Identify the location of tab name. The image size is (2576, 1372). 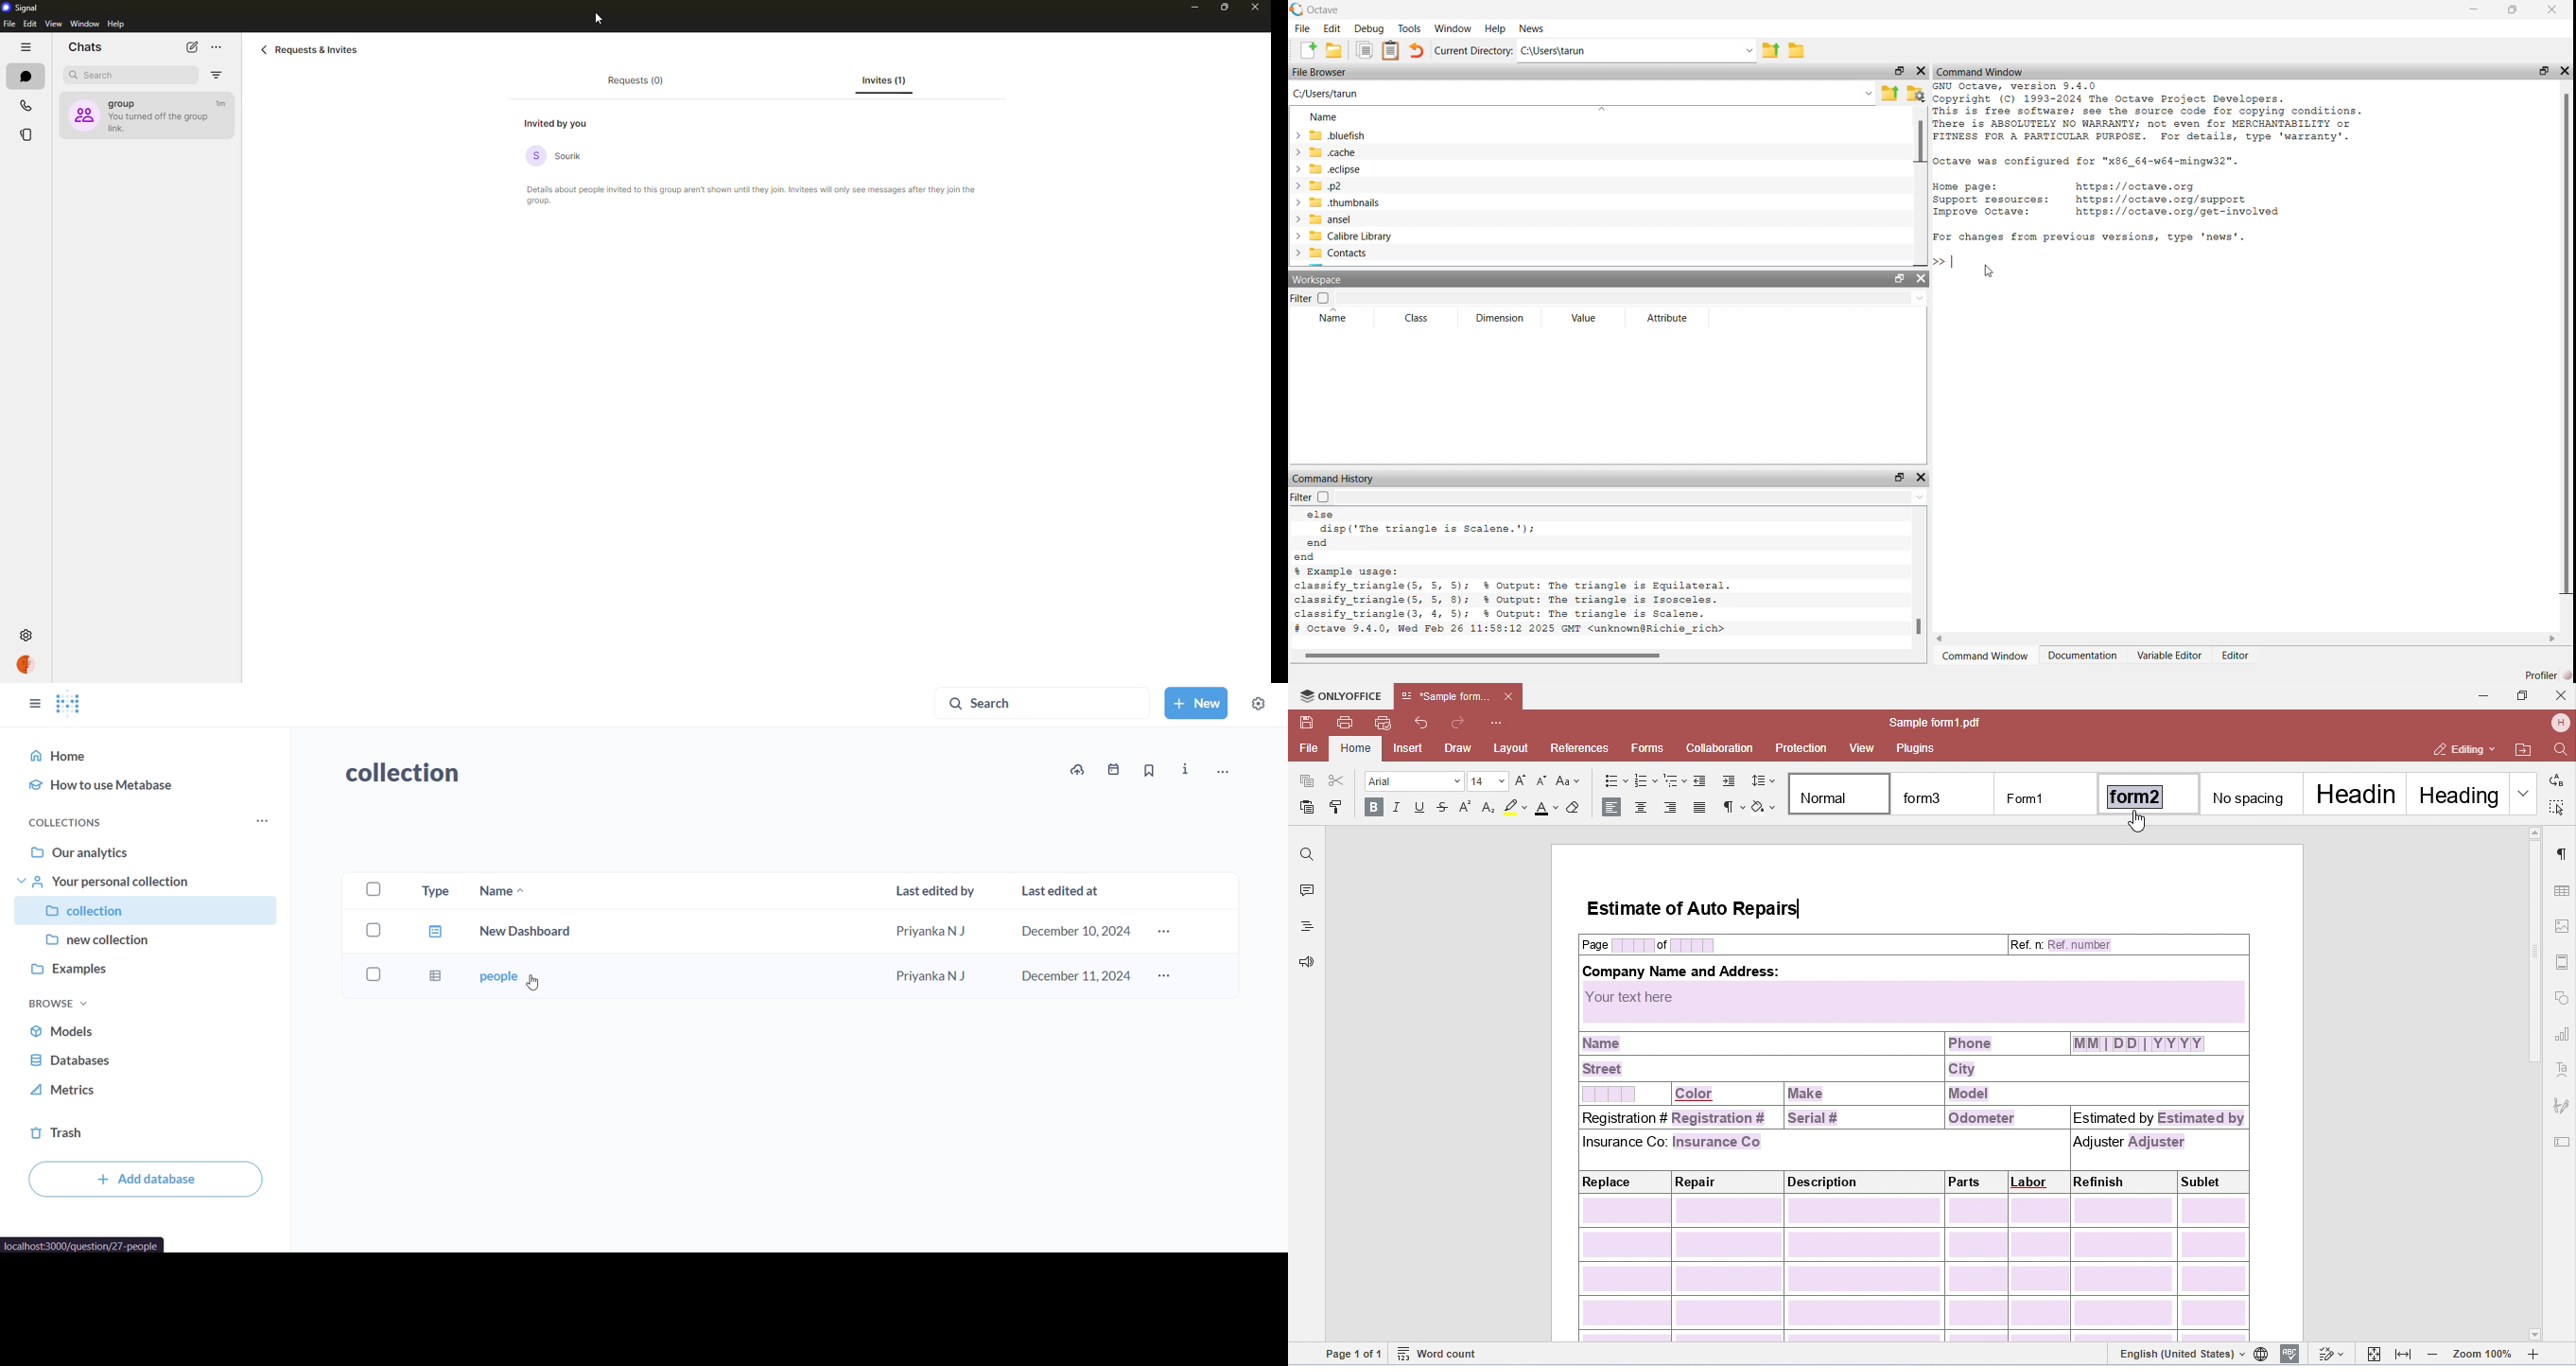
(1446, 696).